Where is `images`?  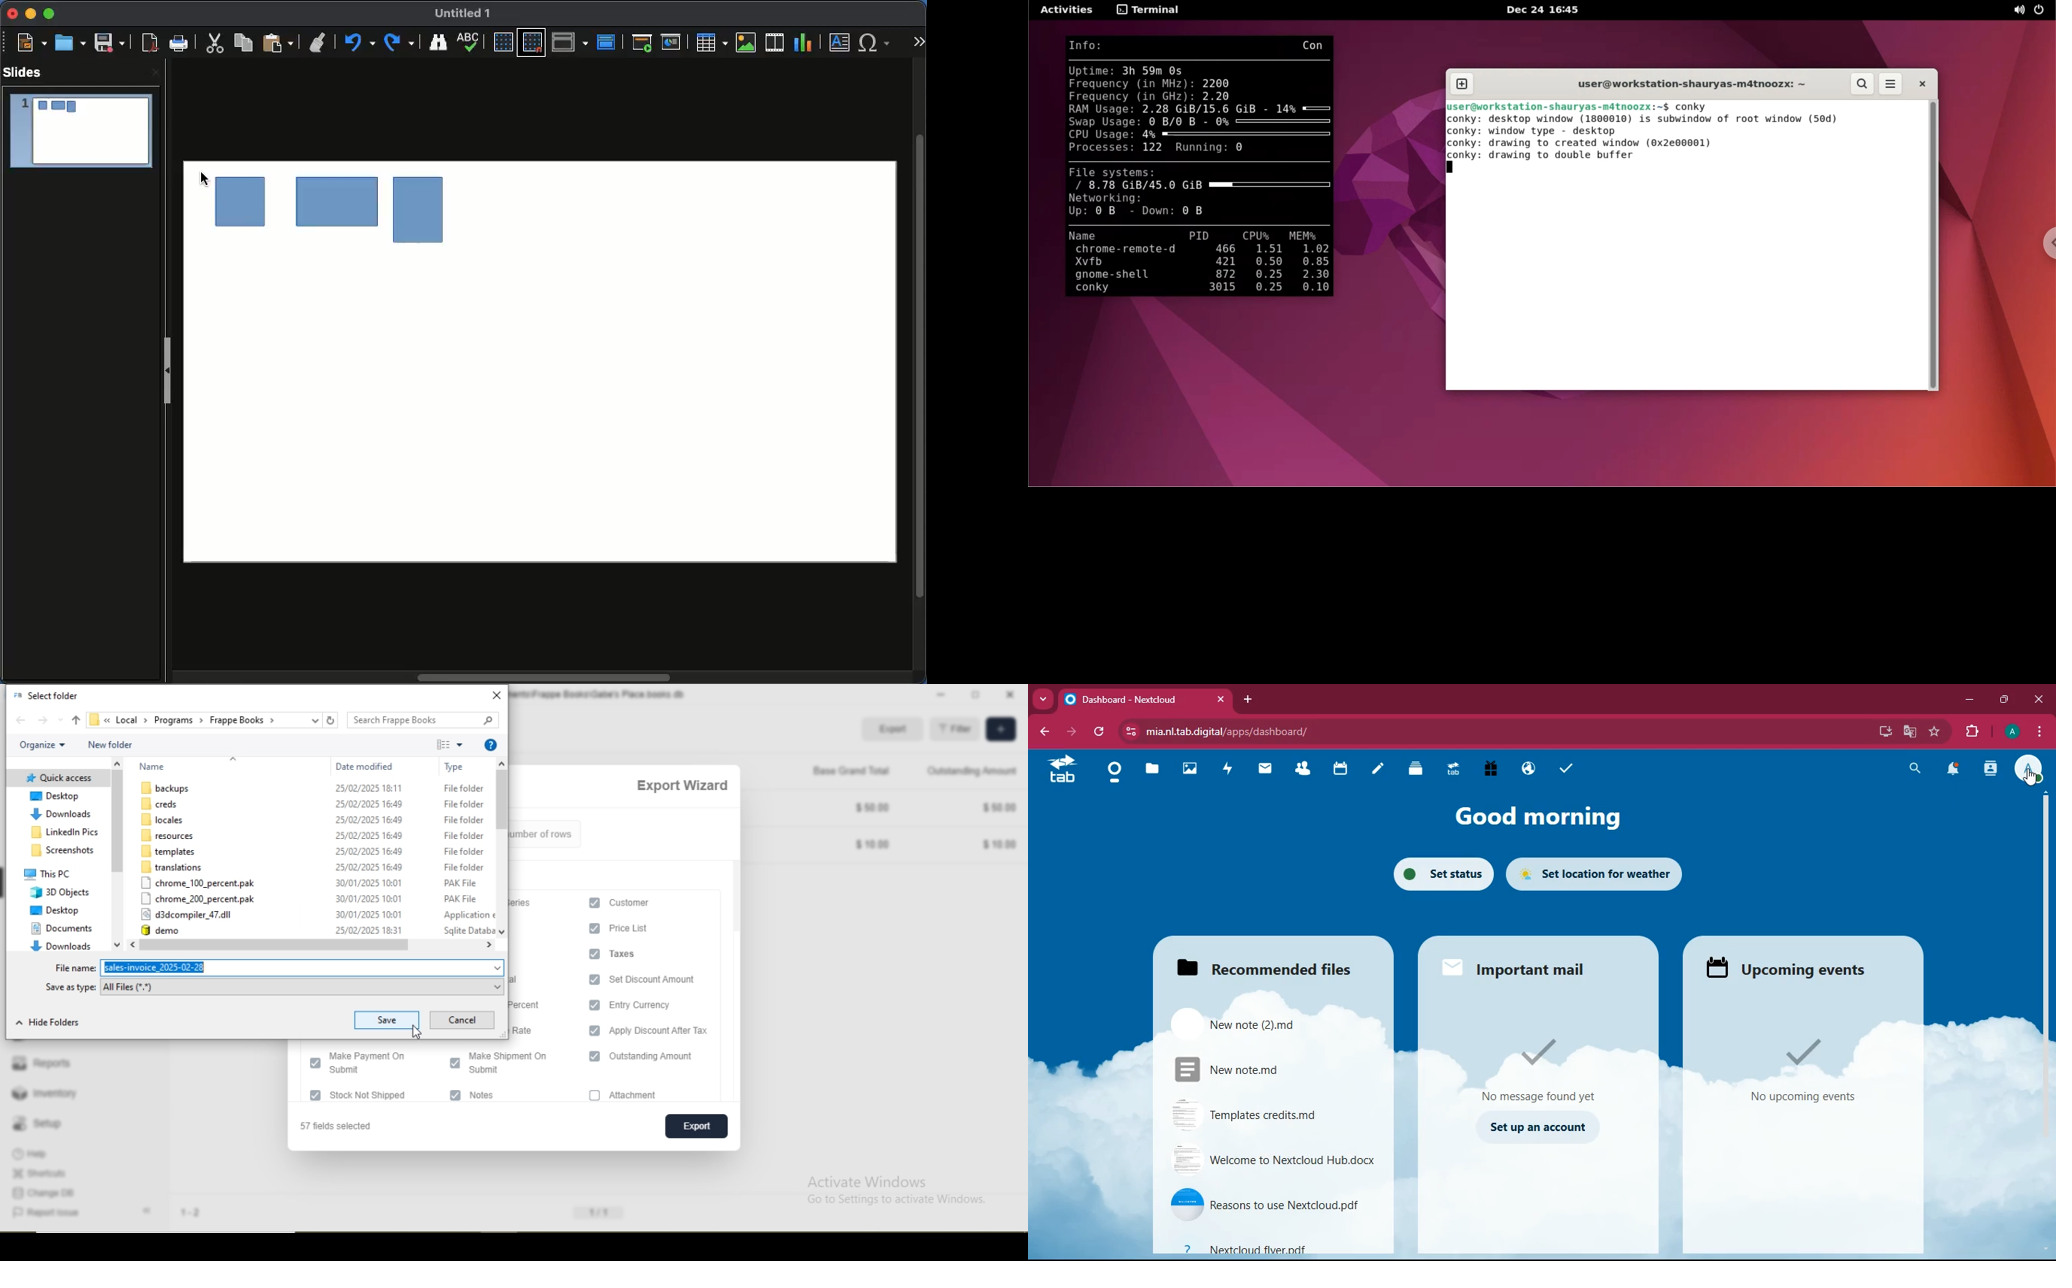
images is located at coordinates (1189, 771).